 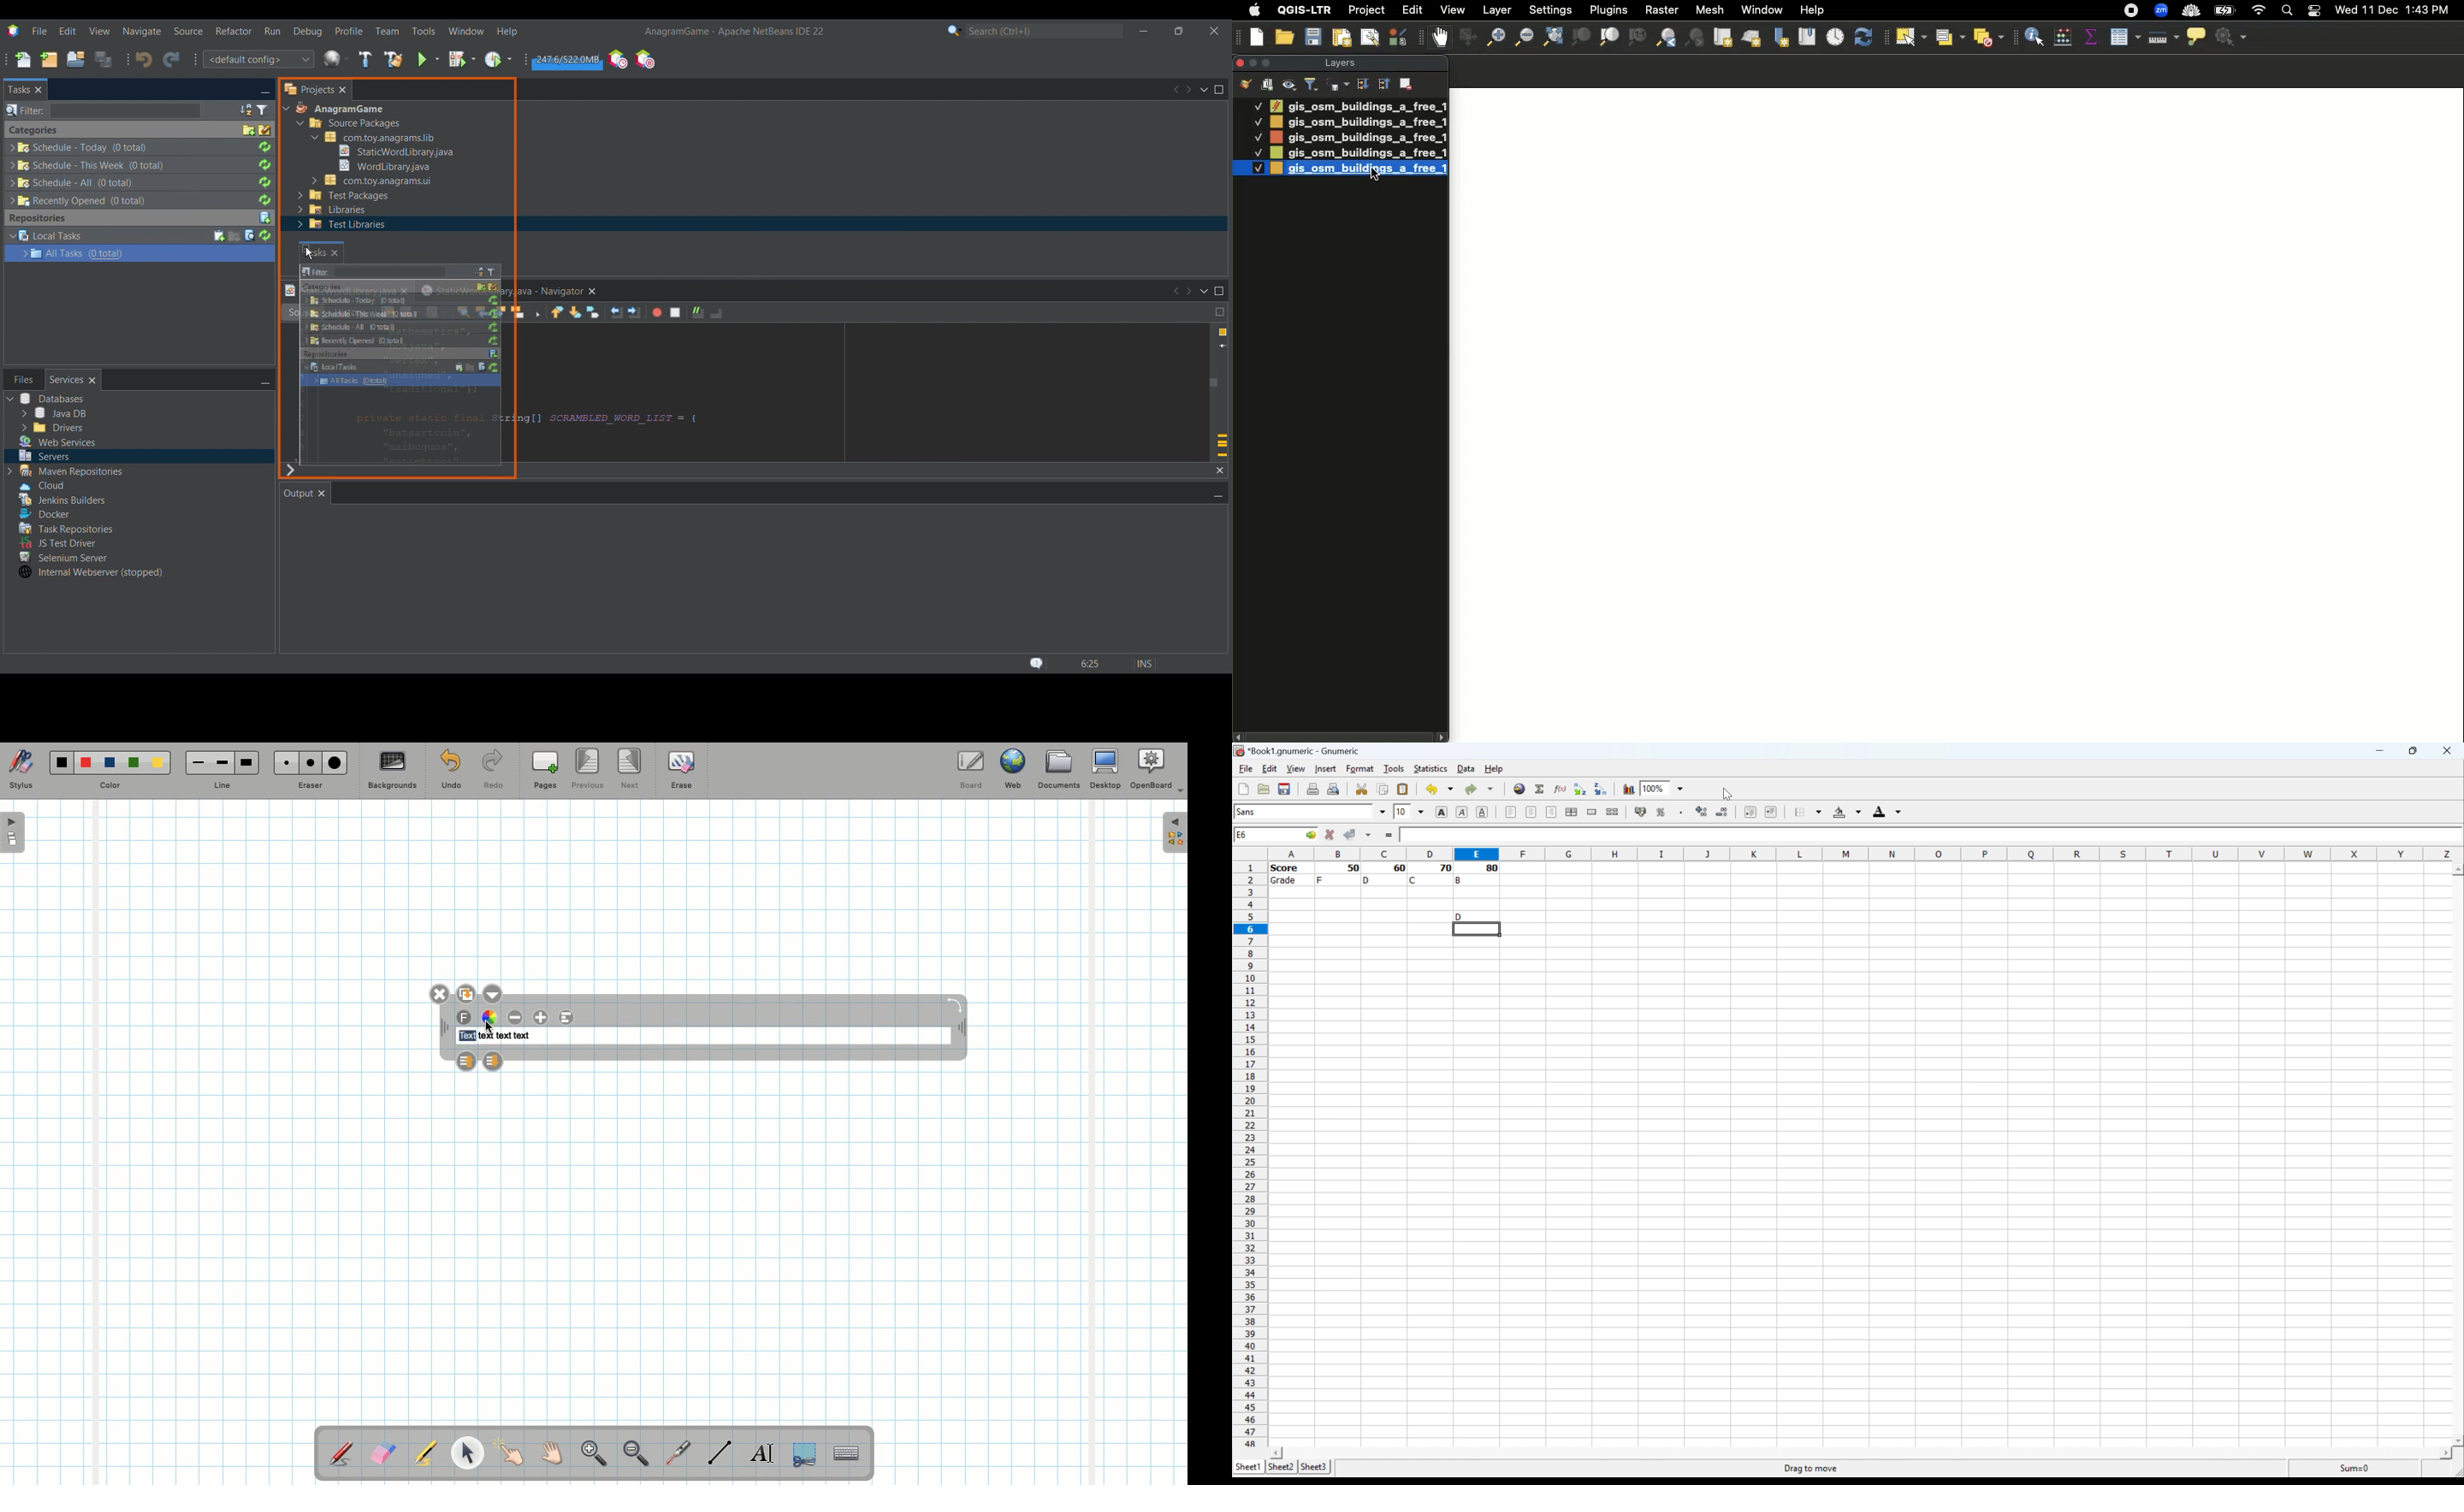 What do you see at coordinates (2456, 870) in the screenshot?
I see `Scroll Up` at bounding box center [2456, 870].